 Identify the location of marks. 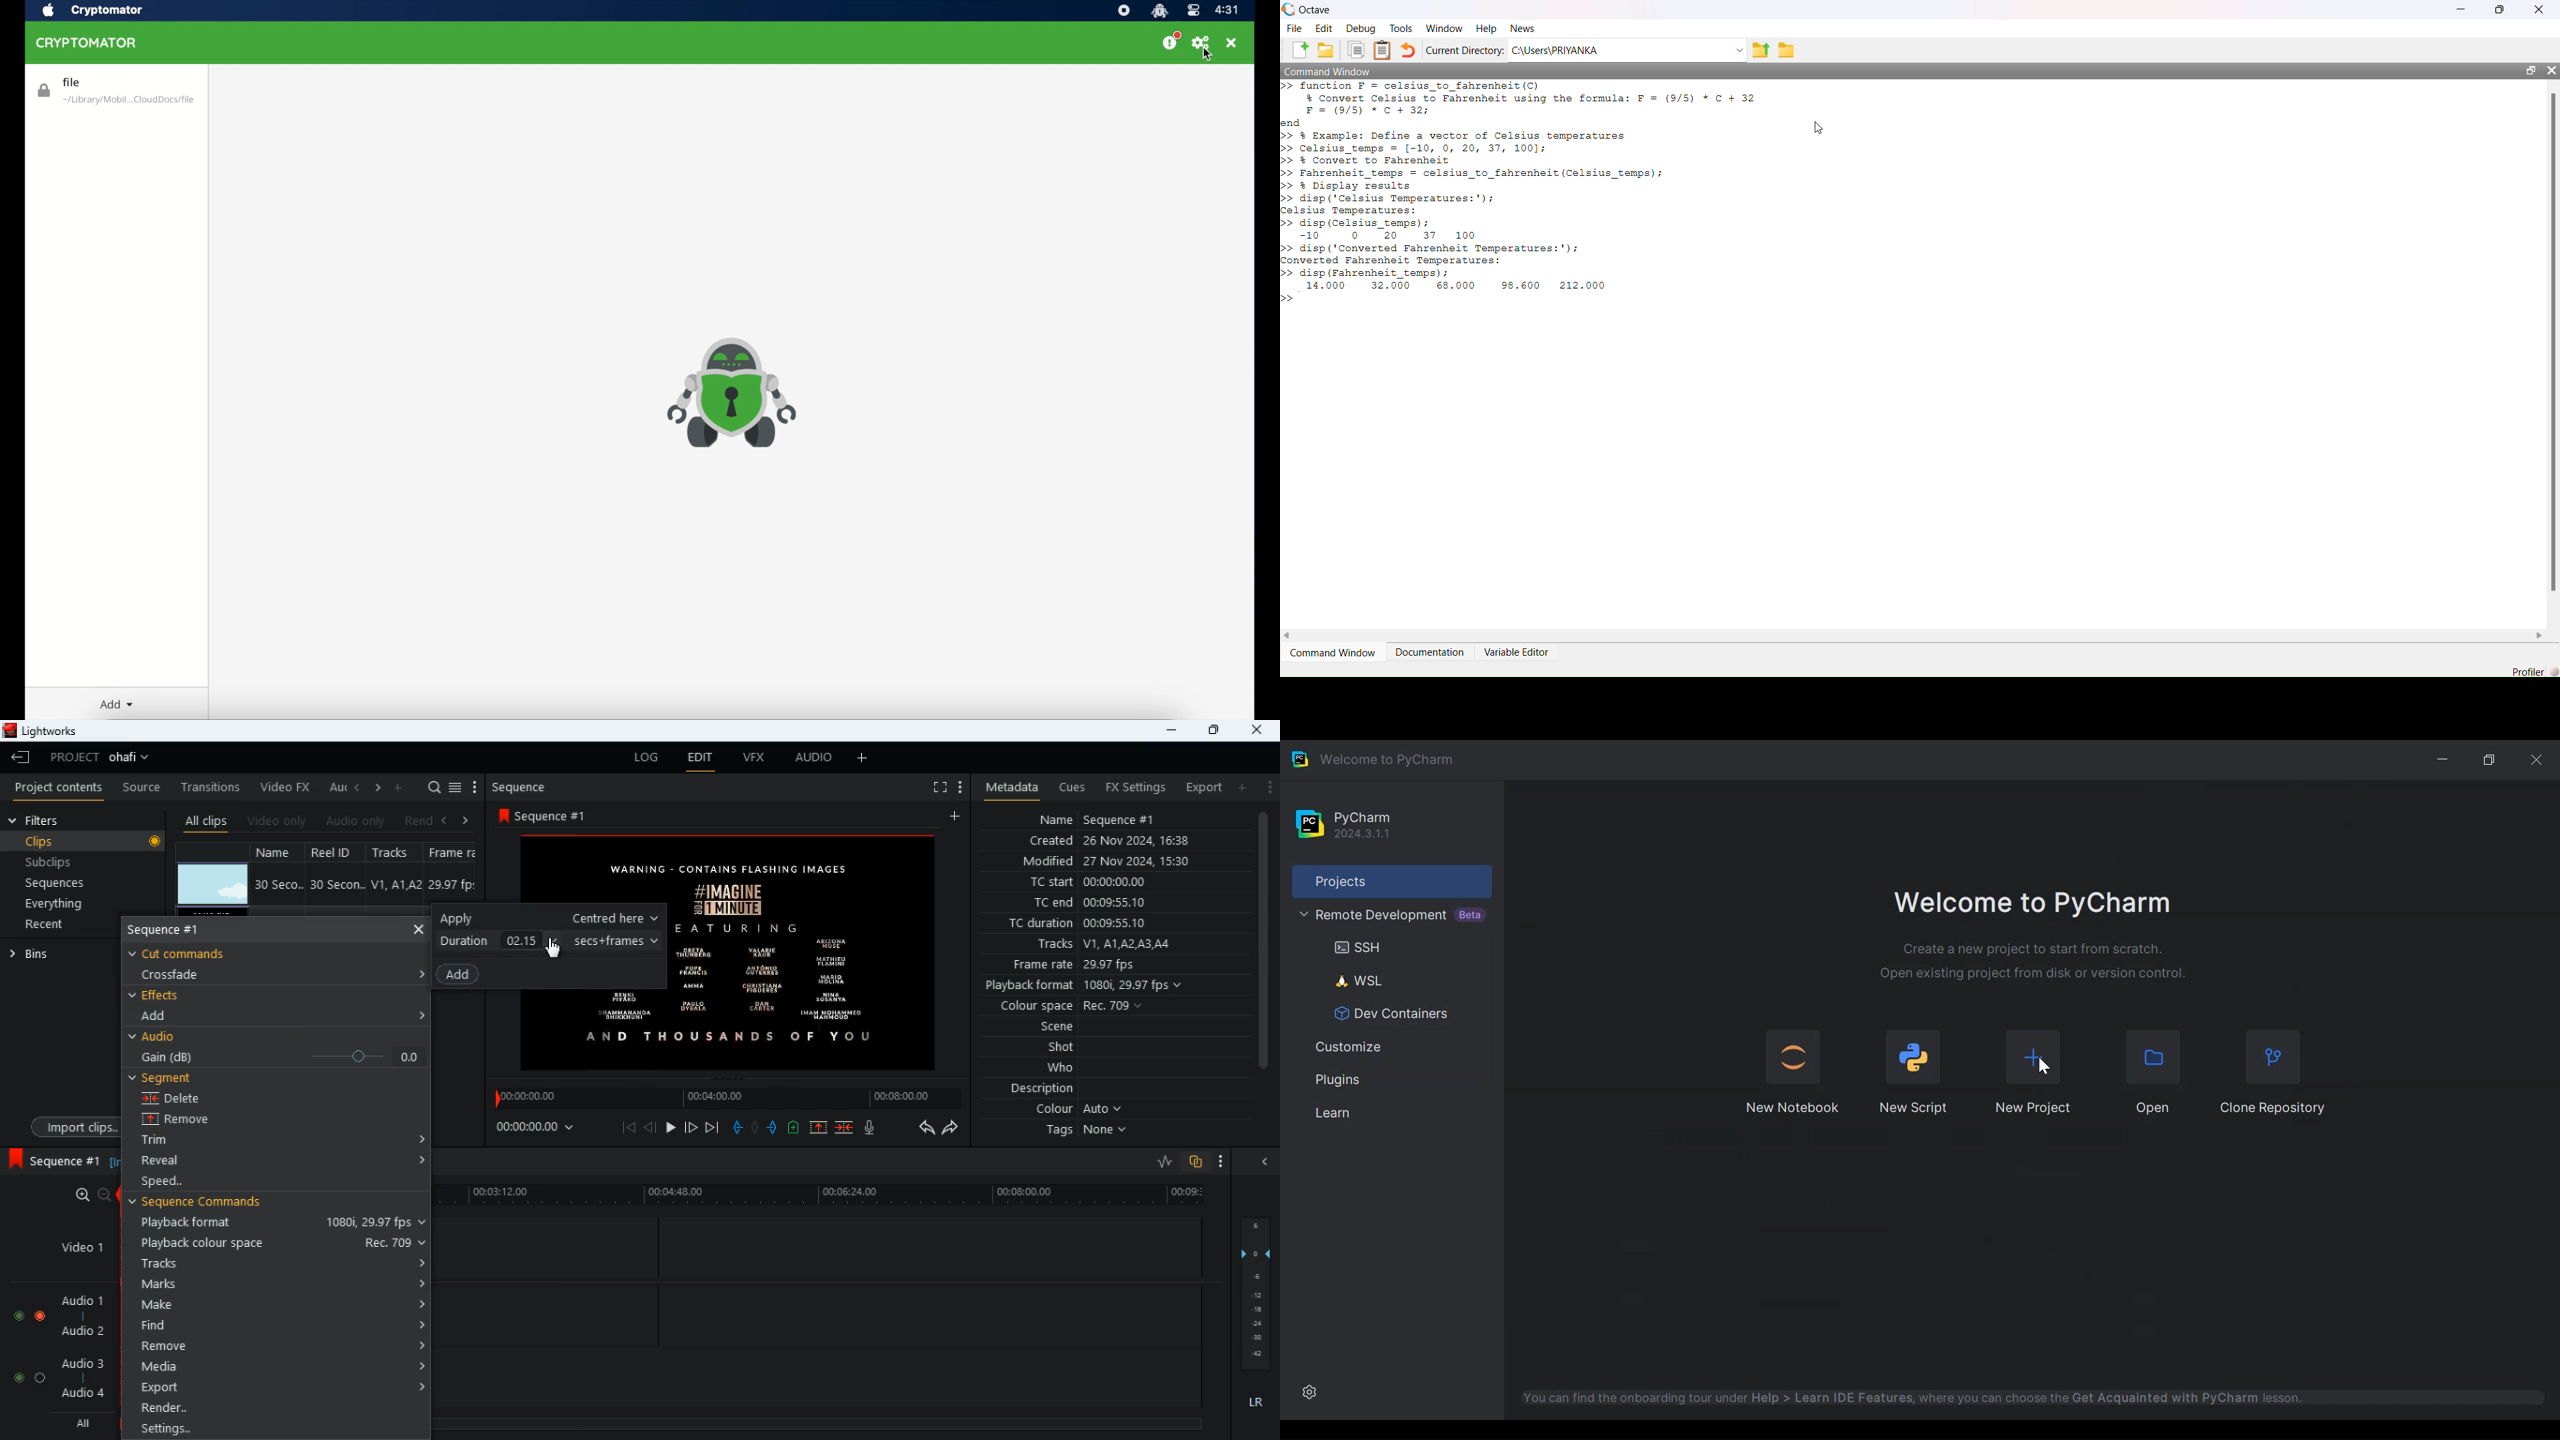
(283, 1284).